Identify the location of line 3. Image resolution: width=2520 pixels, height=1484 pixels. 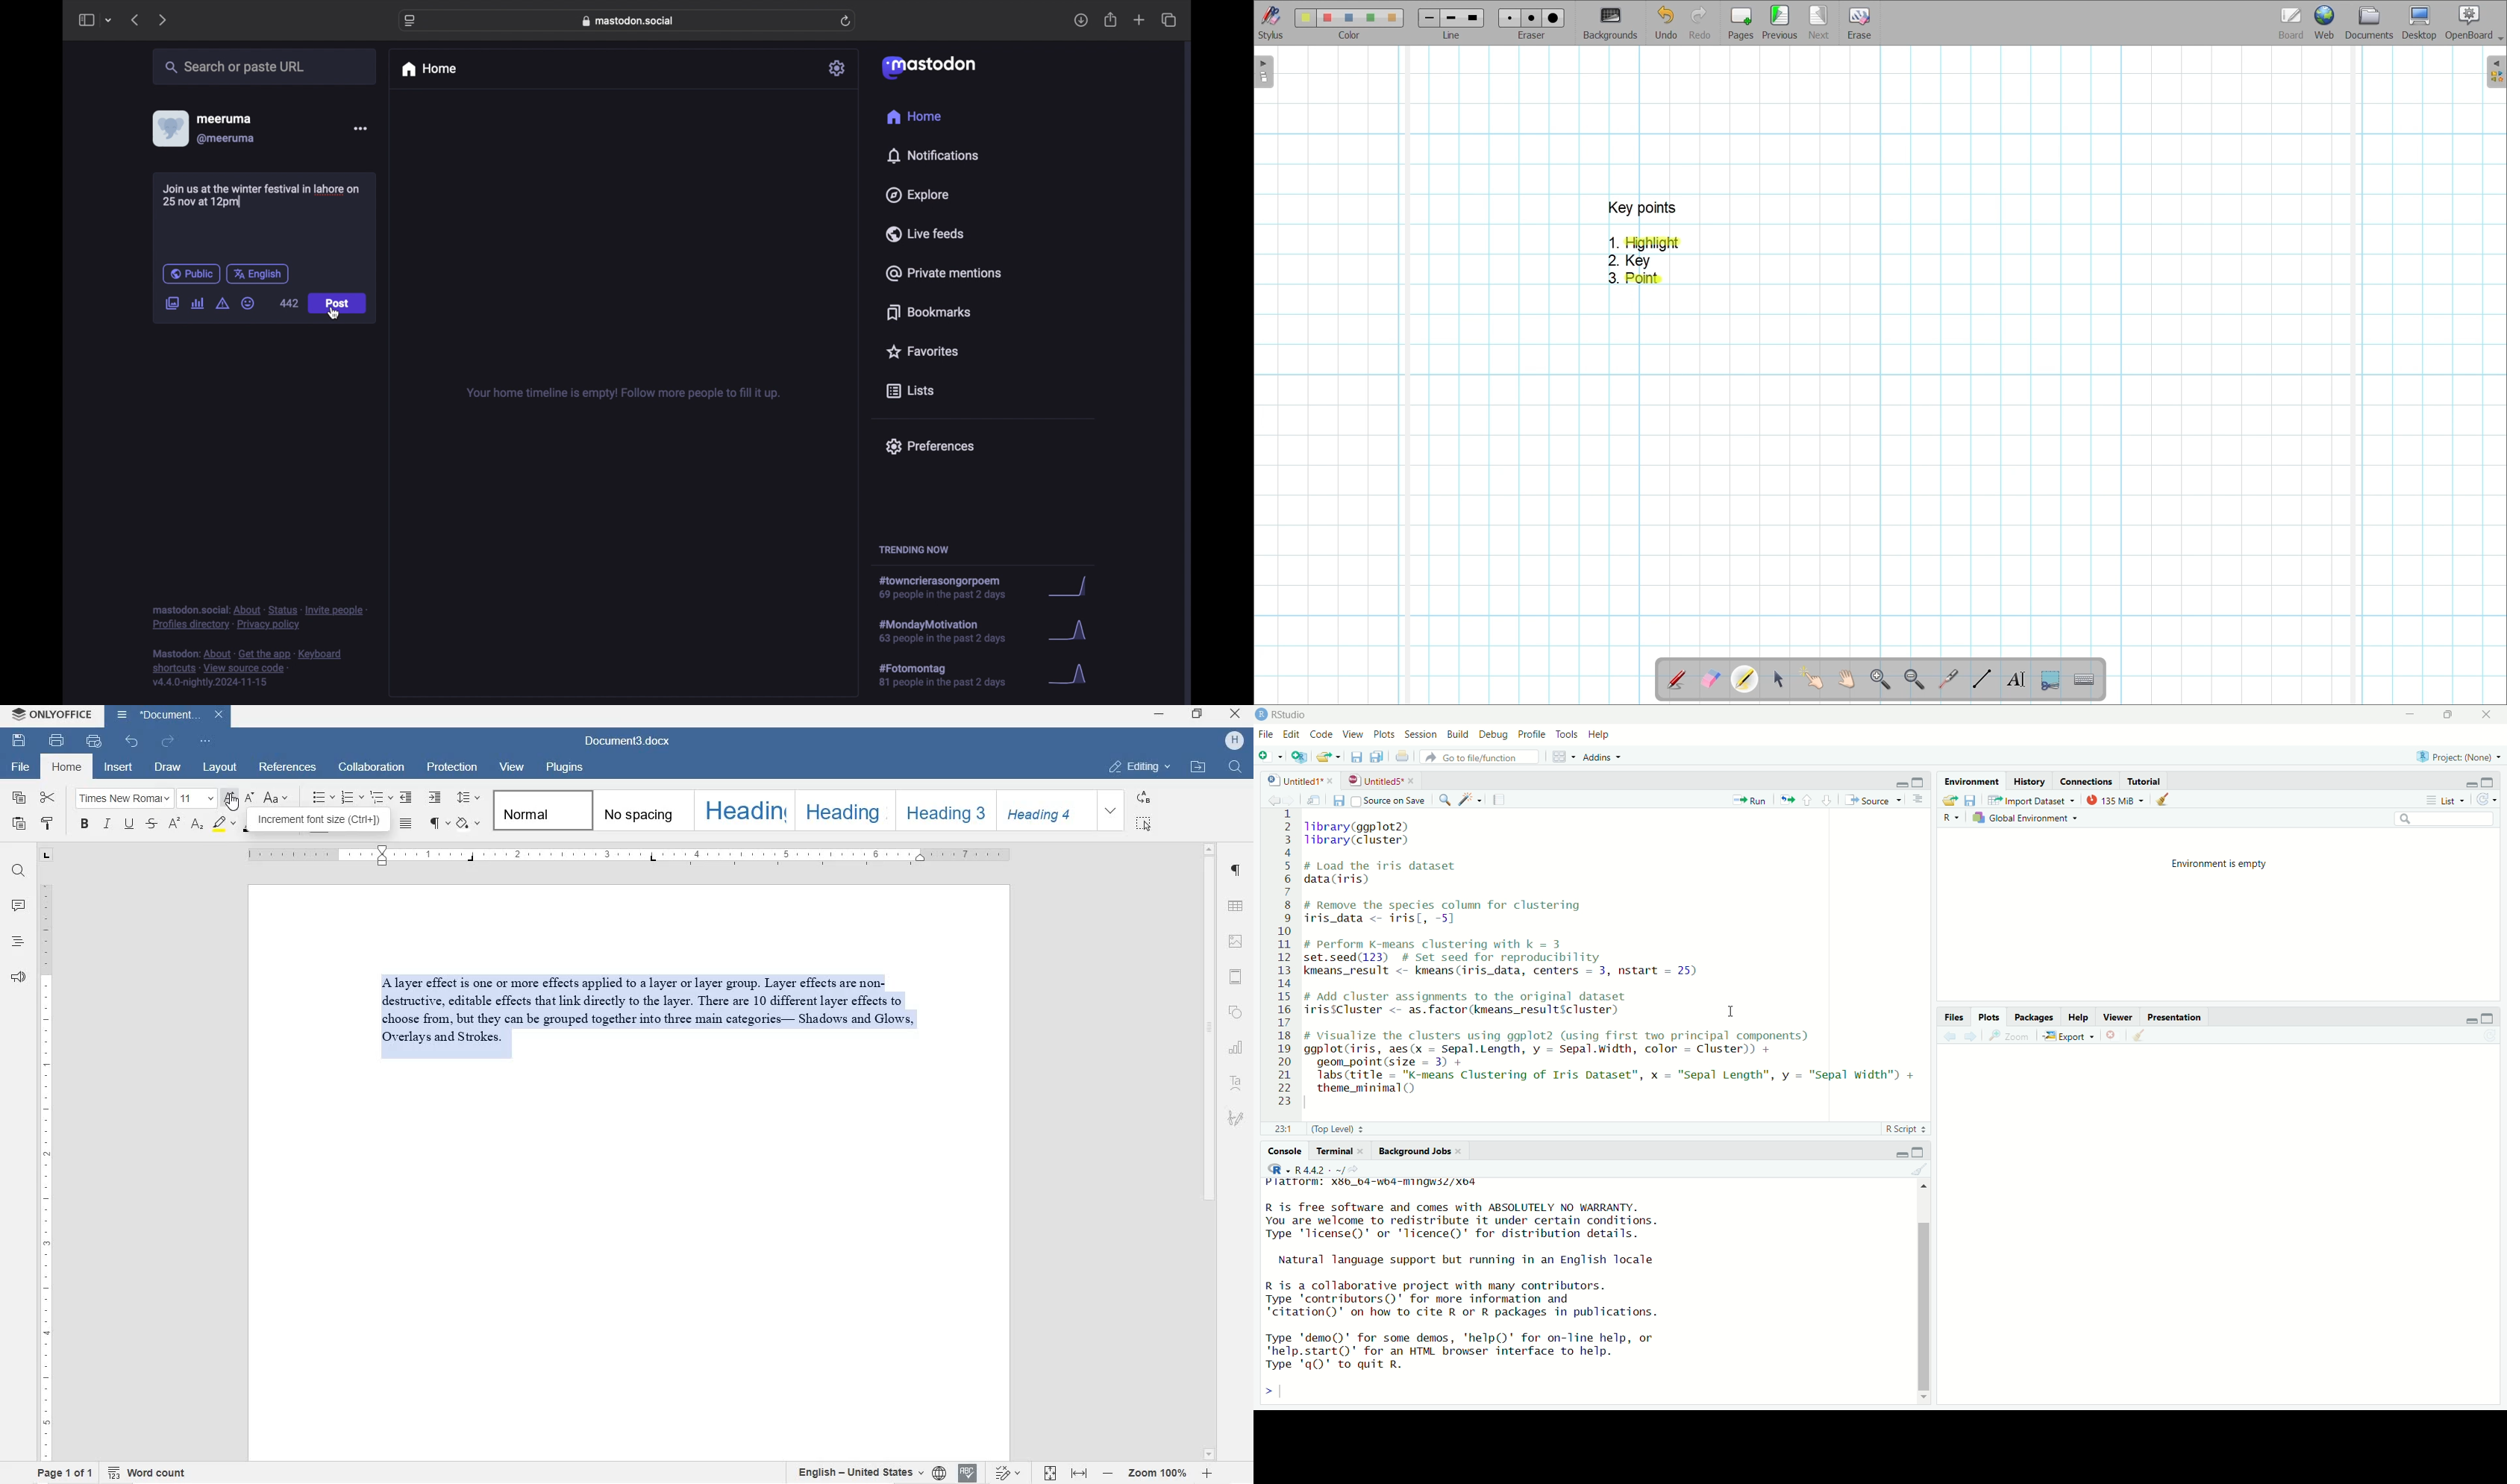
(1472, 18).